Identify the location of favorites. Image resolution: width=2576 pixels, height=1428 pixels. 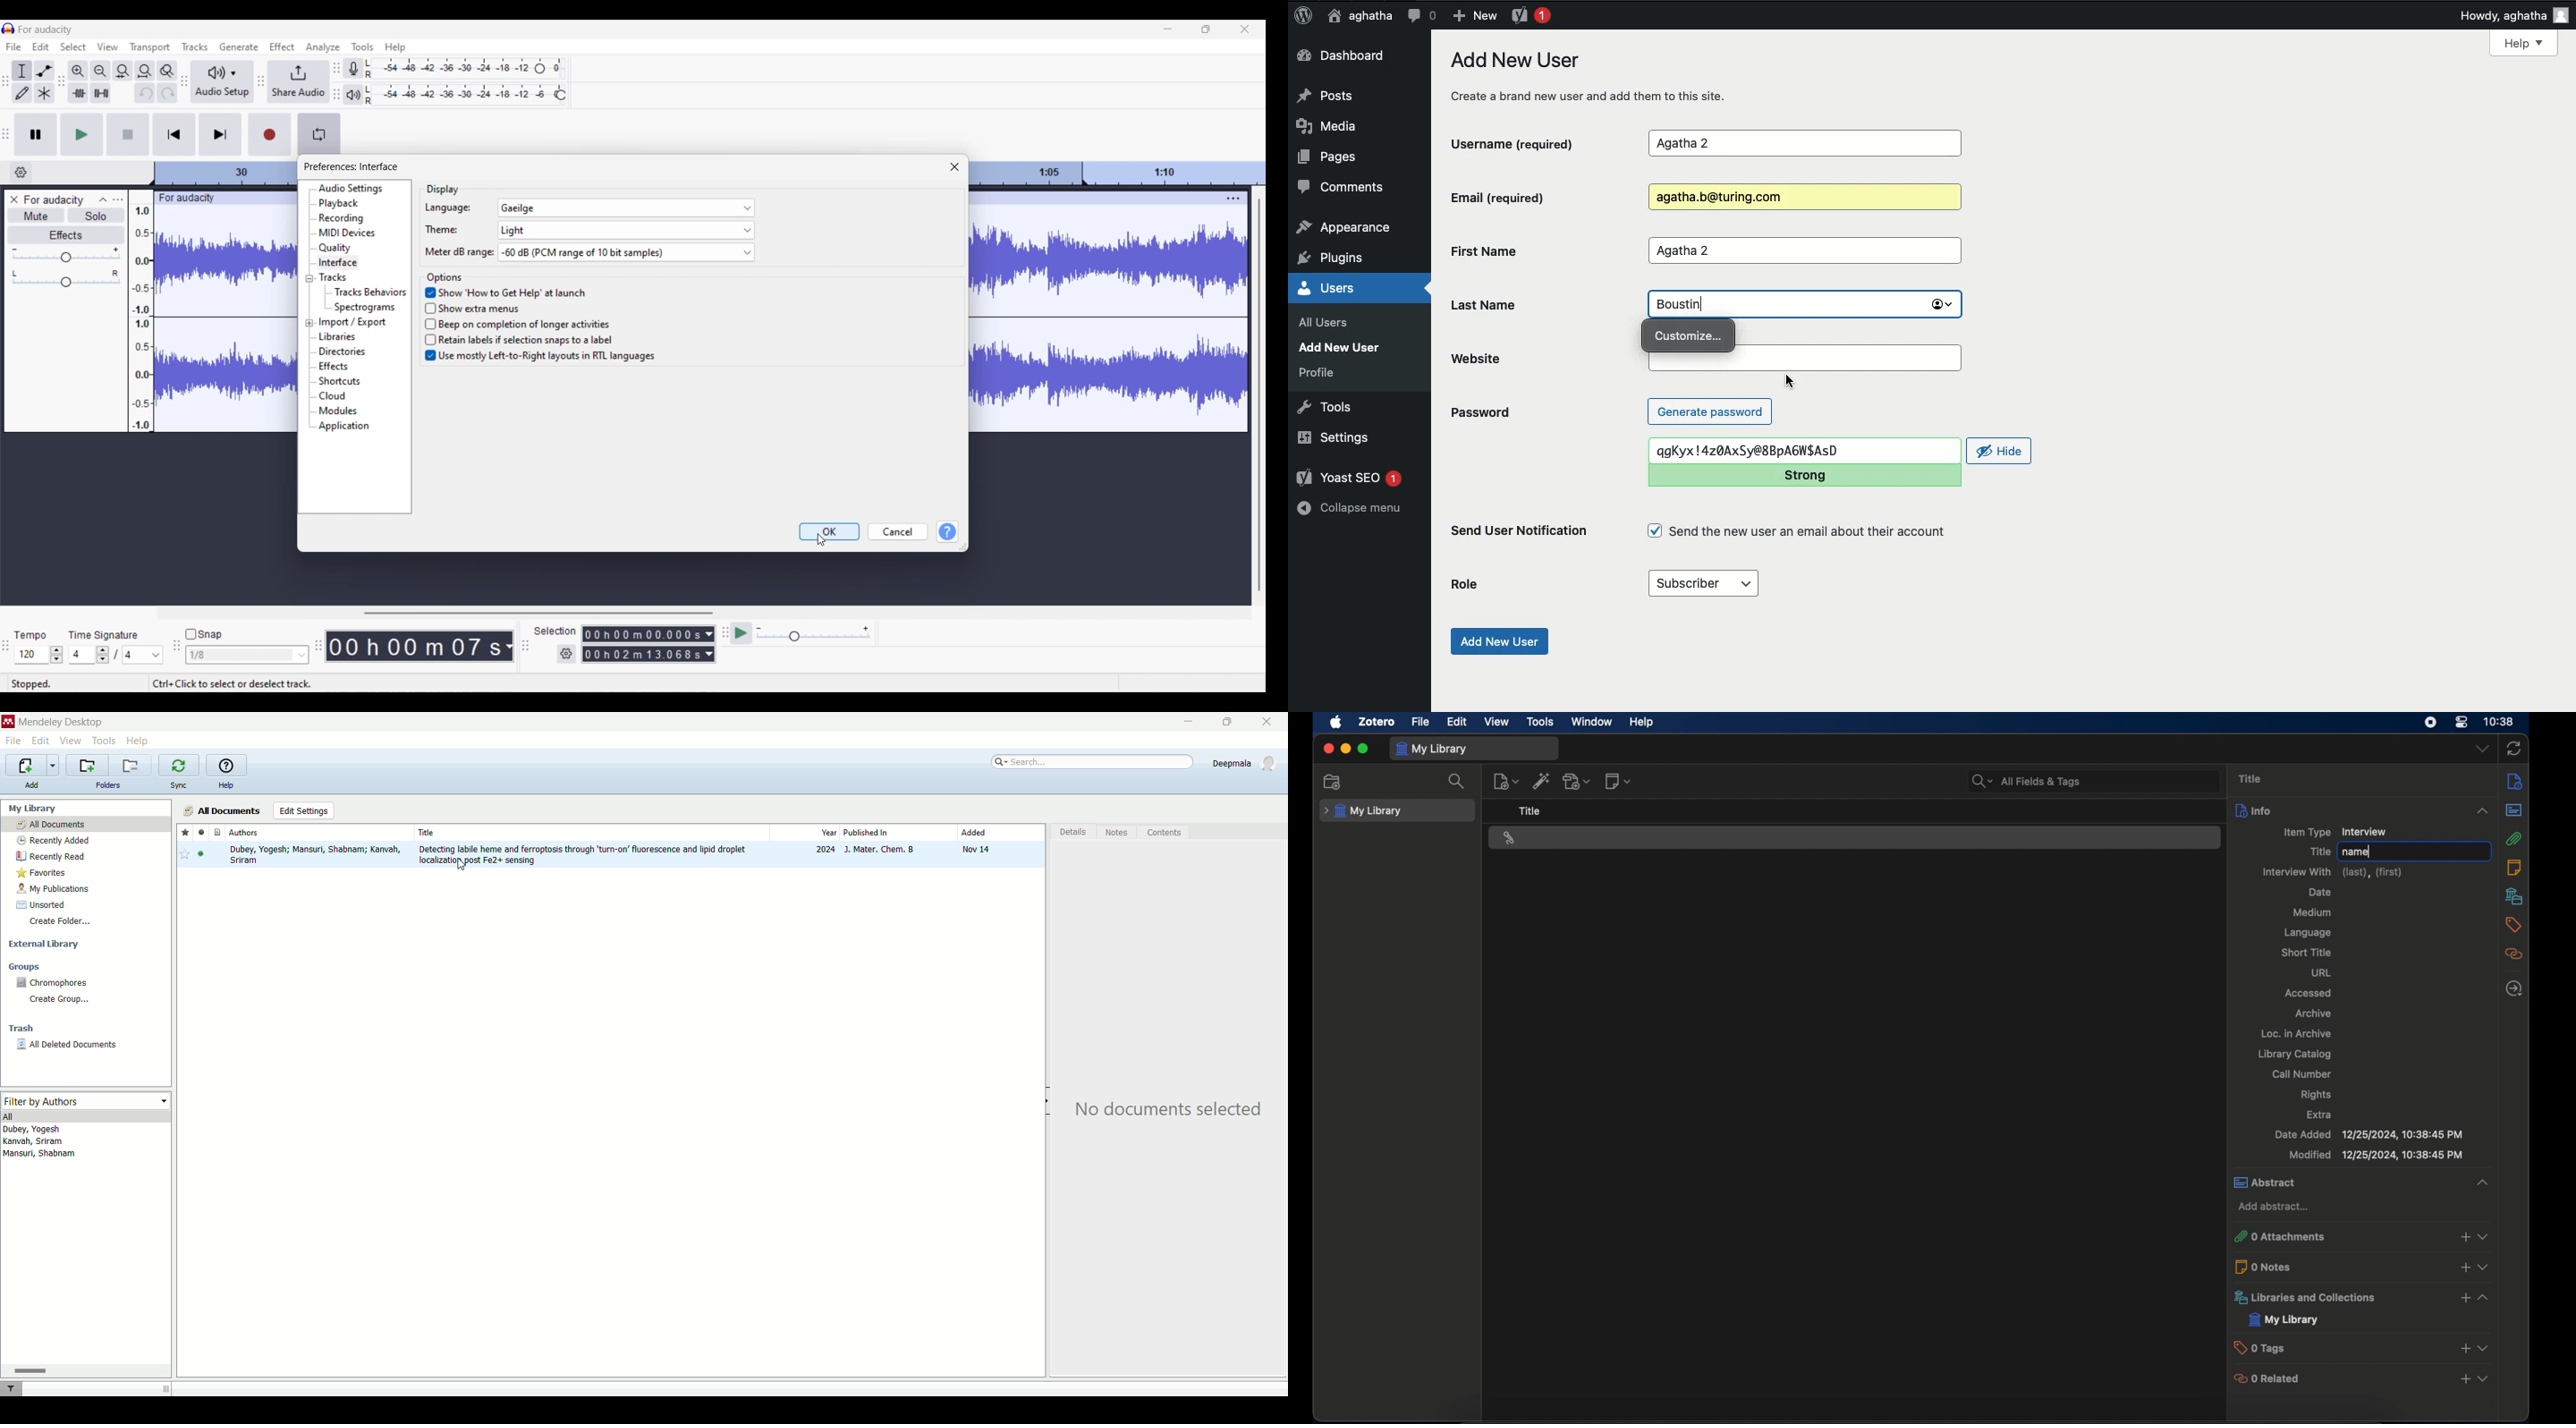
(42, 874).